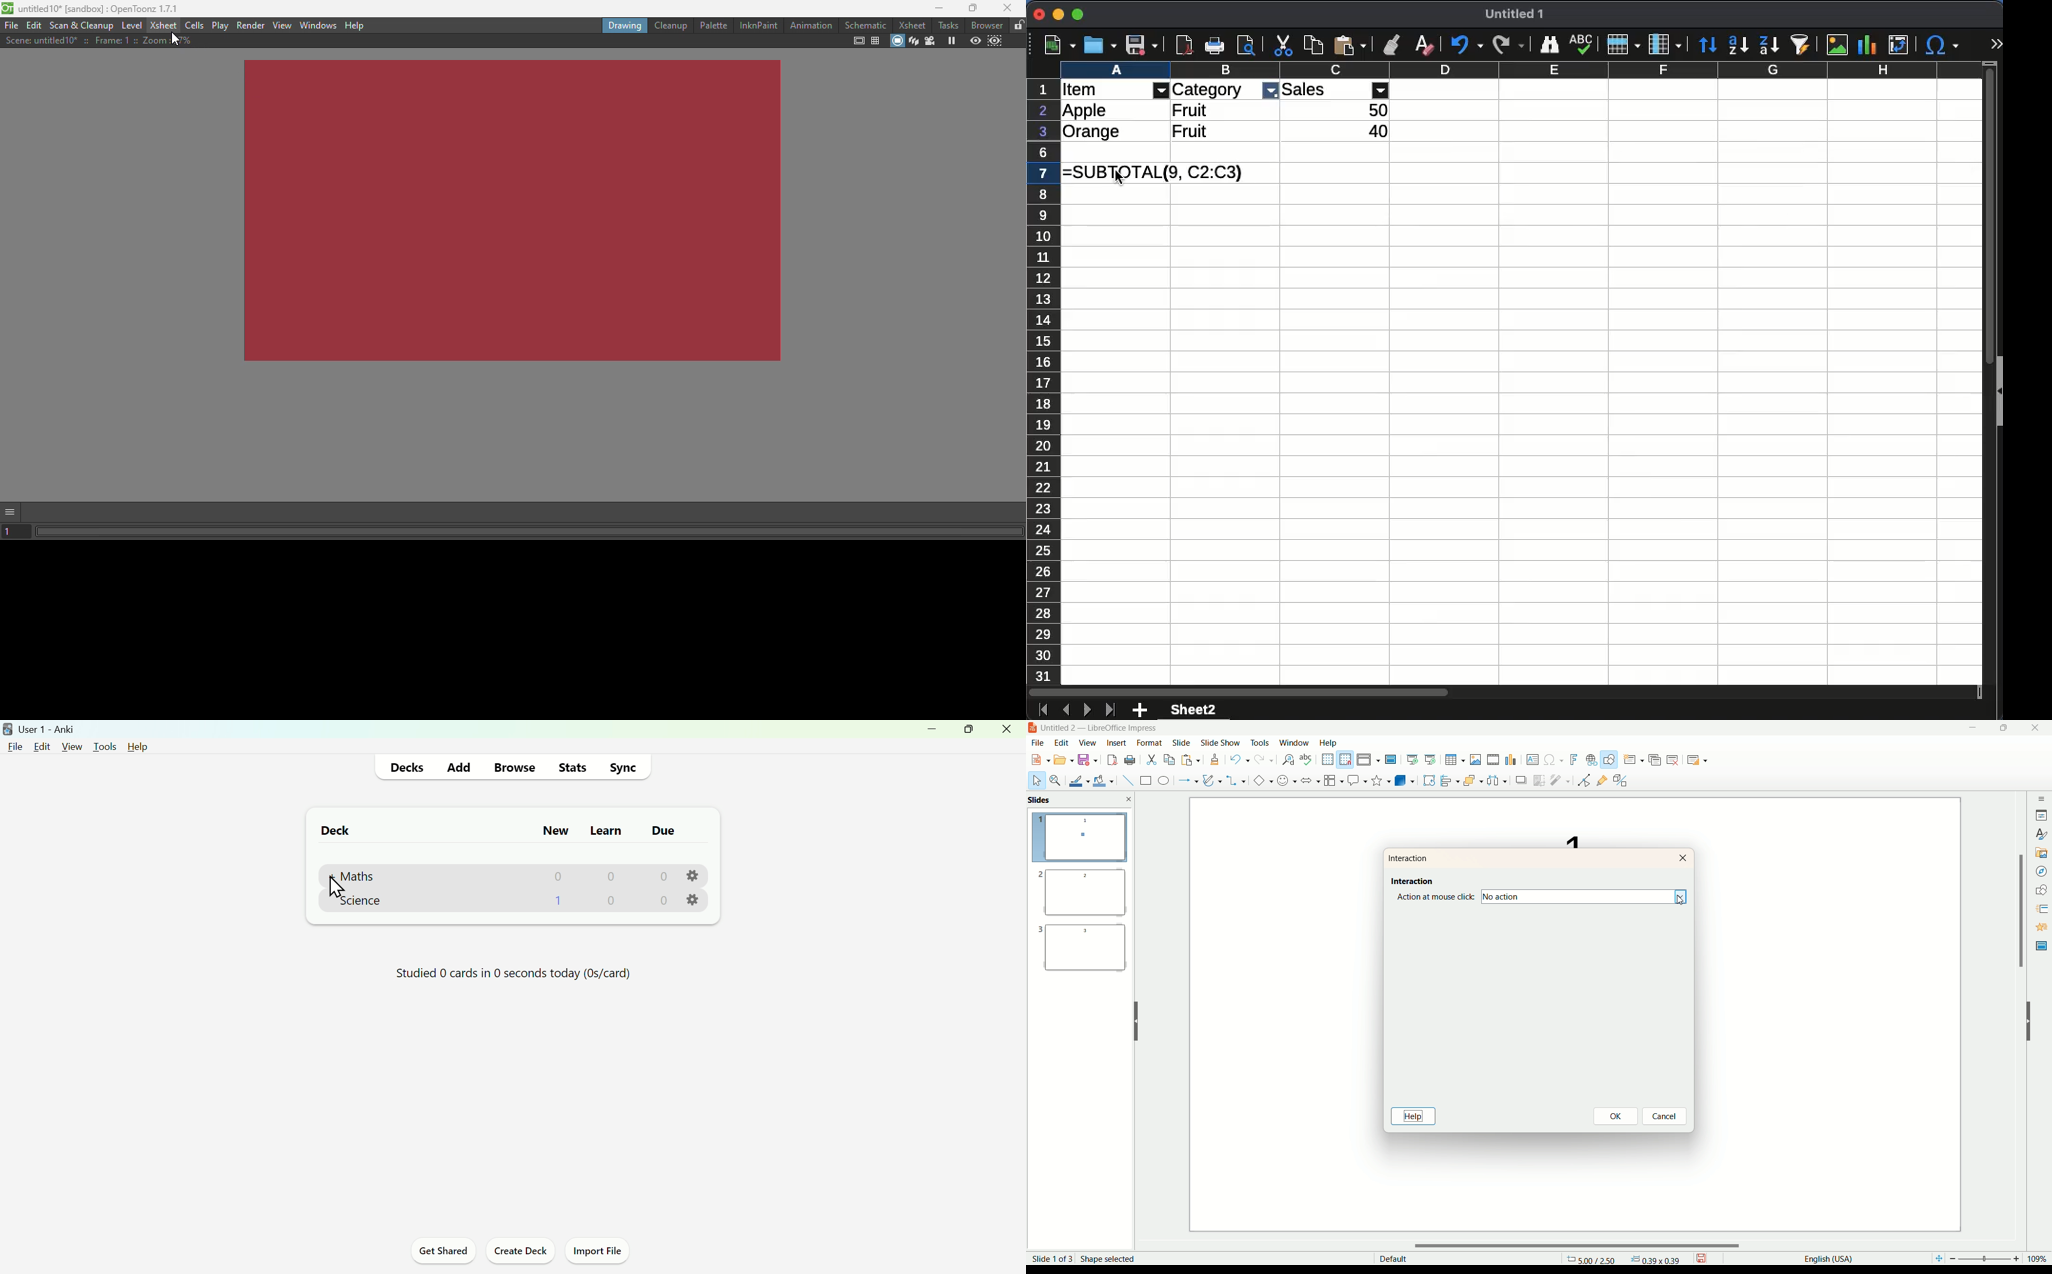  What do you see at coordinates (1681, 908) in the screenshot?
I see `cursor` at bounding box center [1681, 908].